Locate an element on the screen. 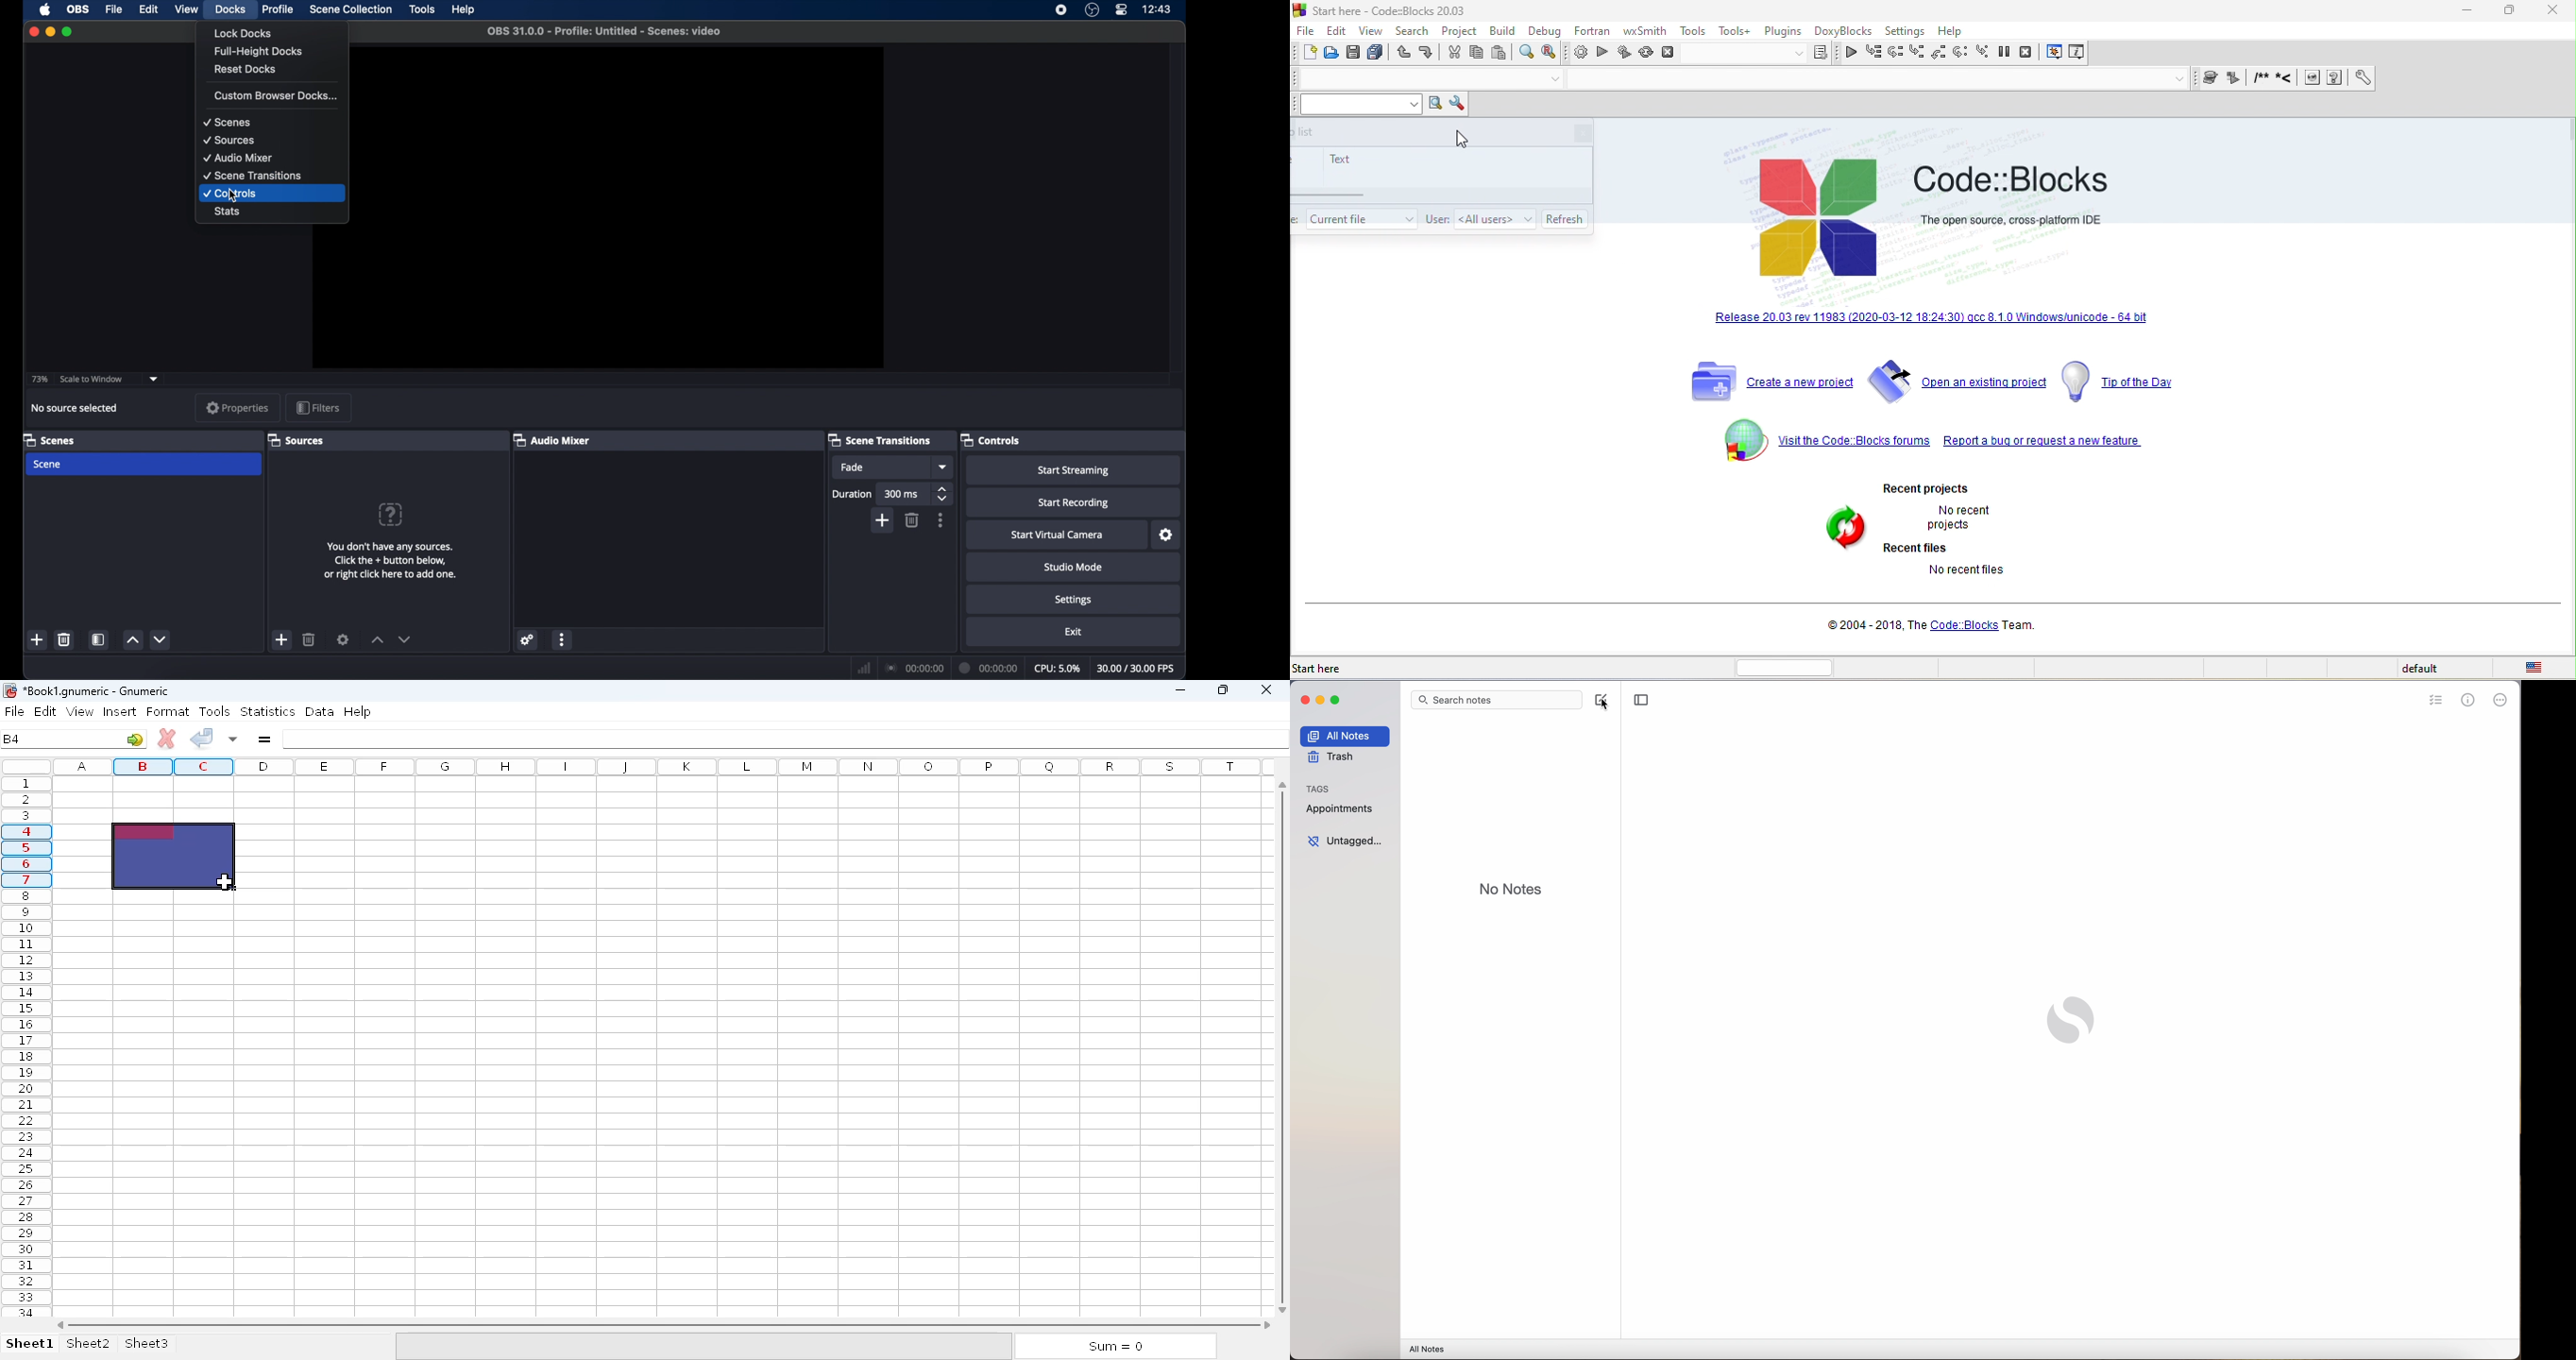 This screenshot has width=2576, height=1372. minimize is located at coordinates (50, 31).